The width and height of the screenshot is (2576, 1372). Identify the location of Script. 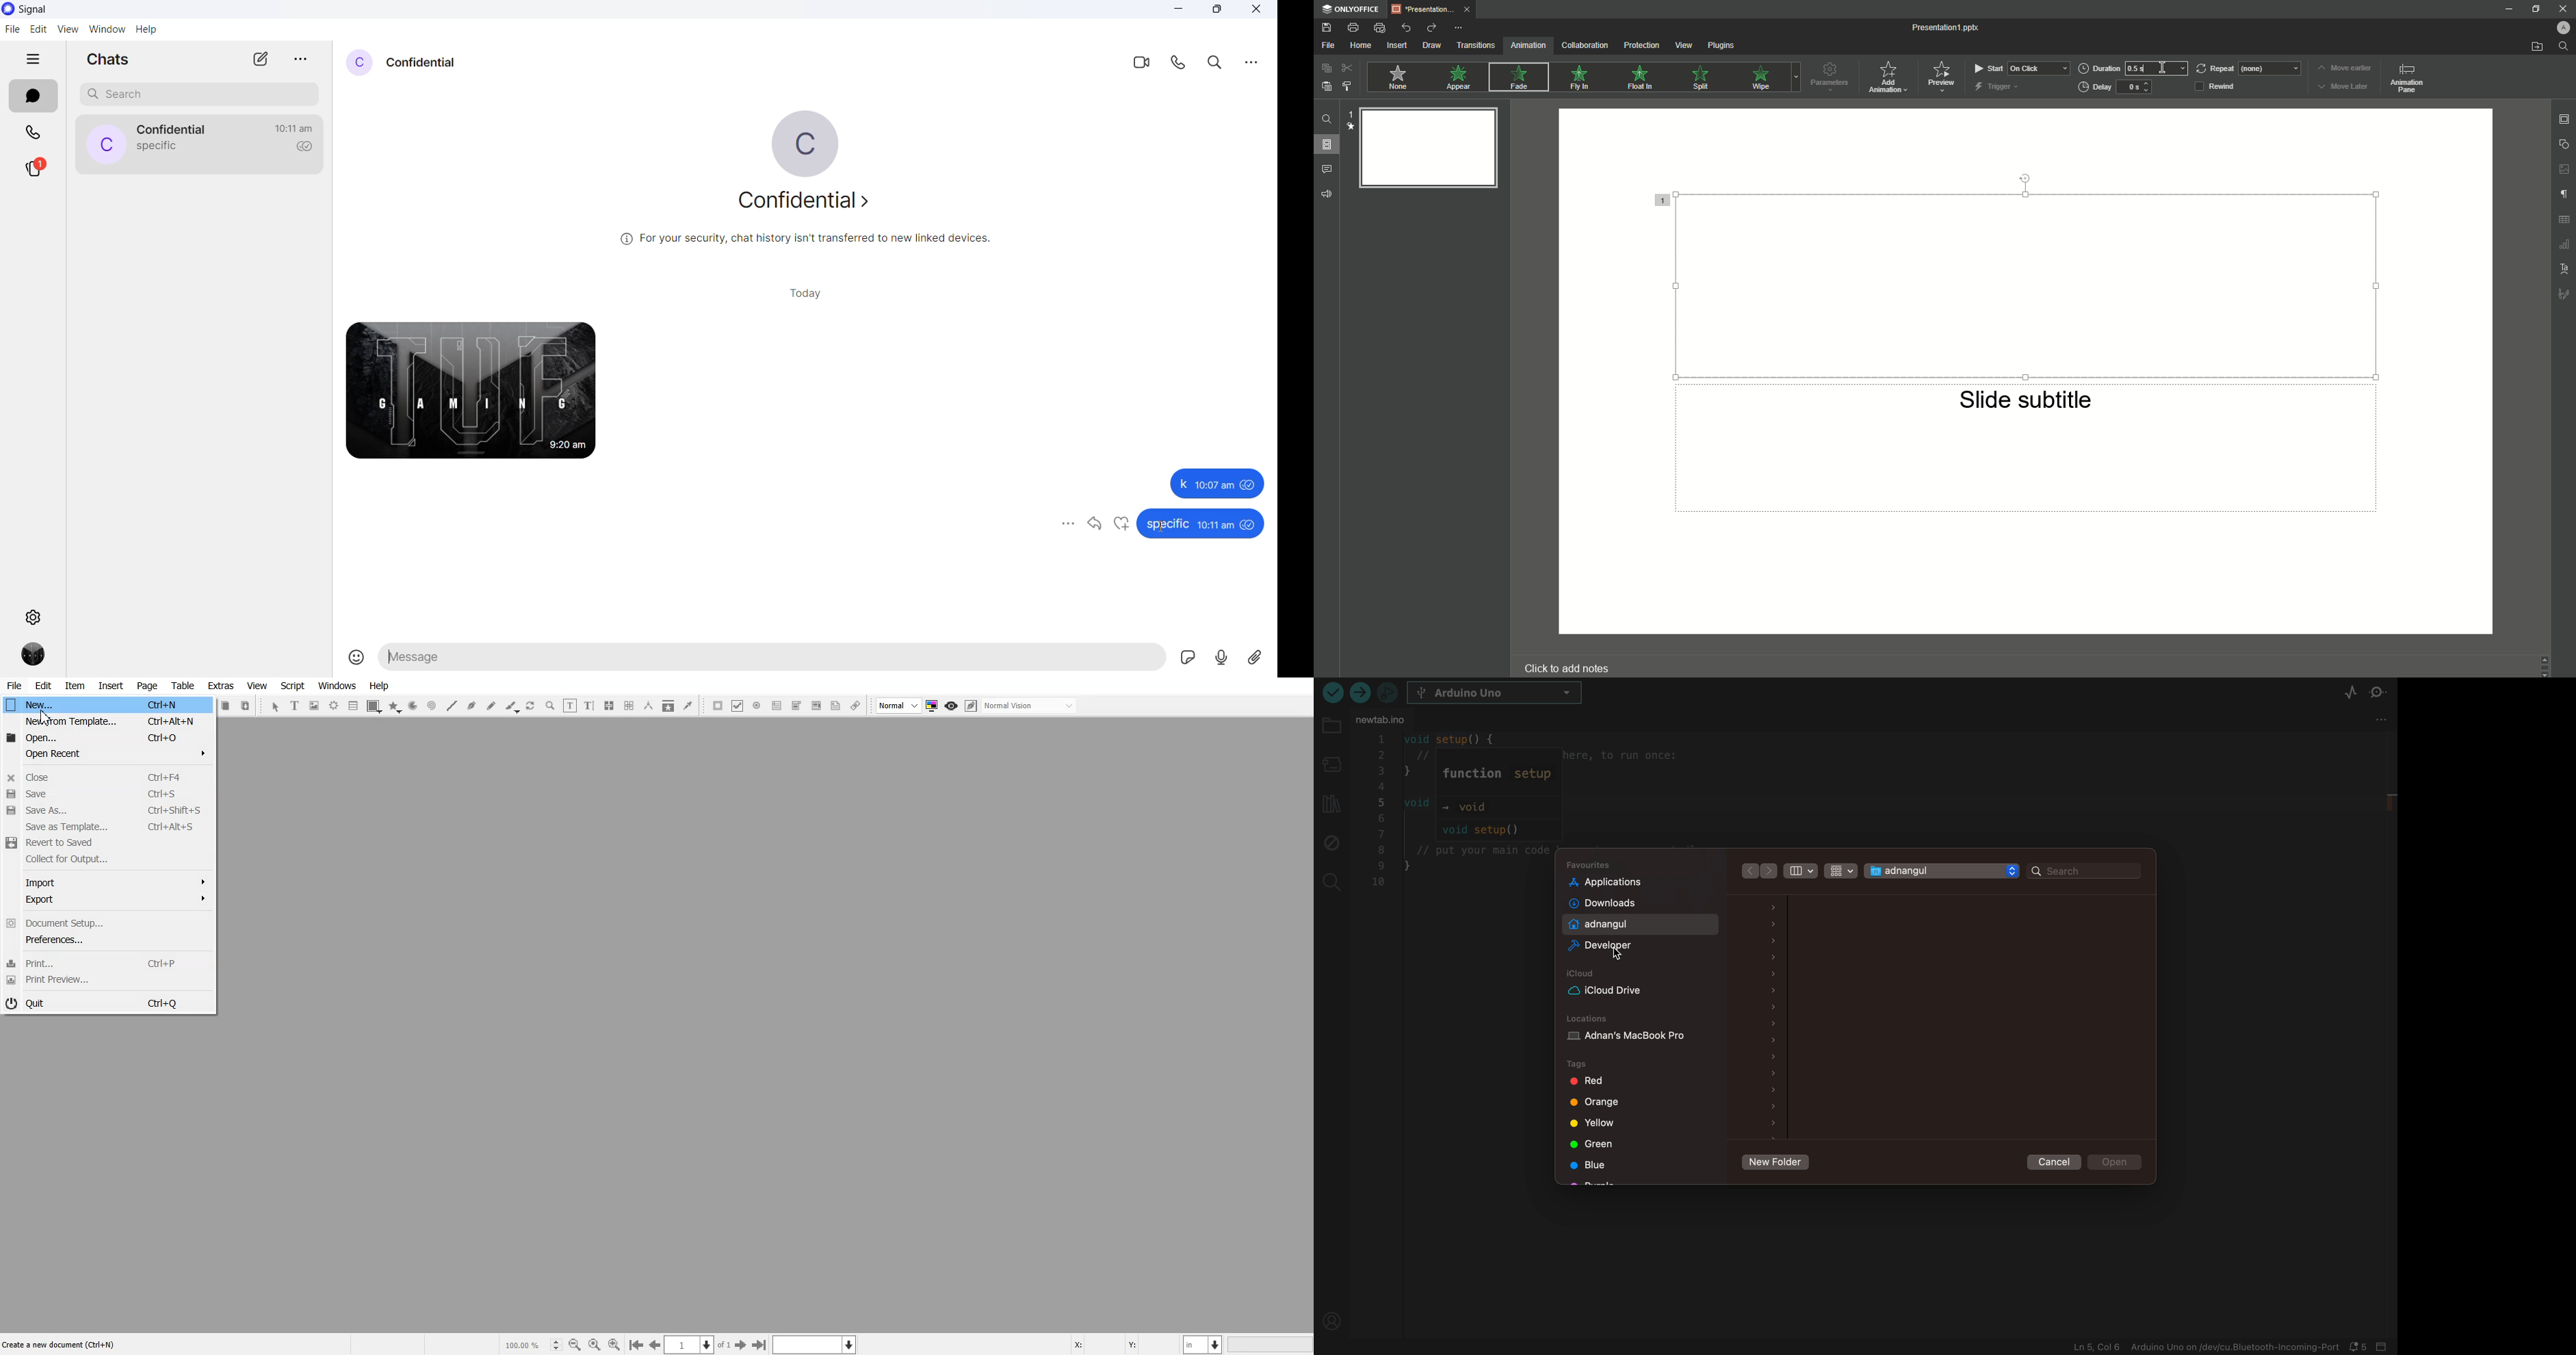
(293, 686).